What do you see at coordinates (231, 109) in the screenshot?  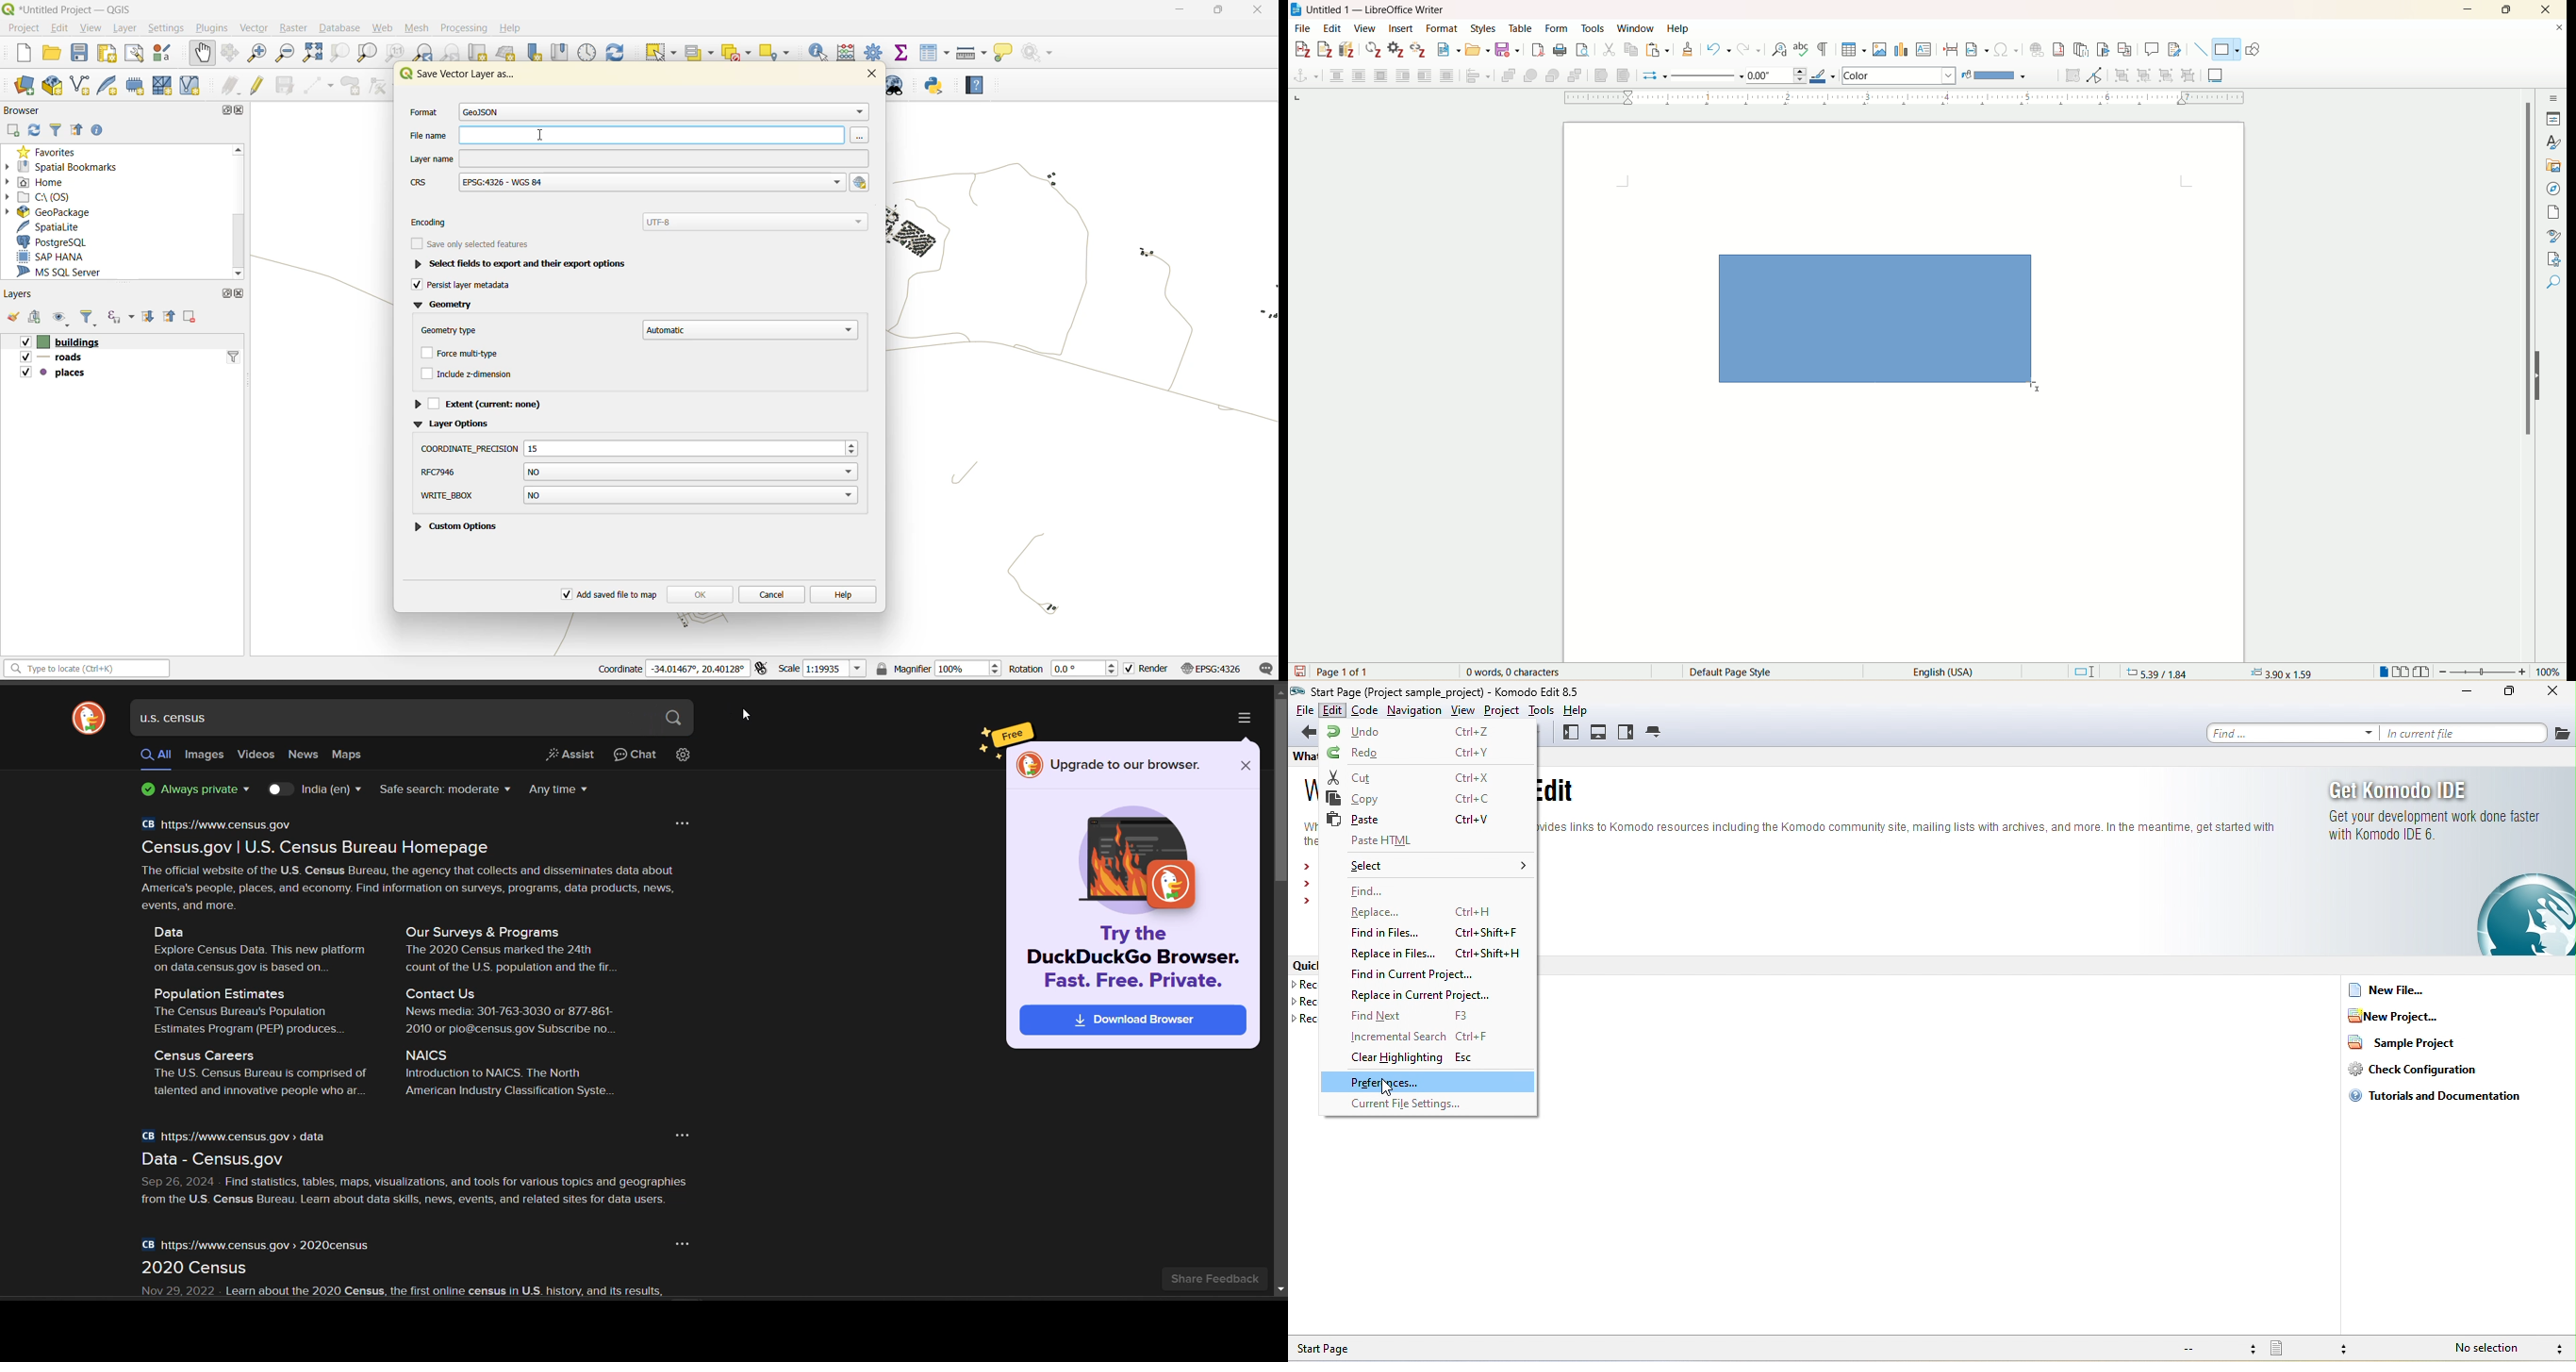 I see `maximize` at bounding box center [231, 109].